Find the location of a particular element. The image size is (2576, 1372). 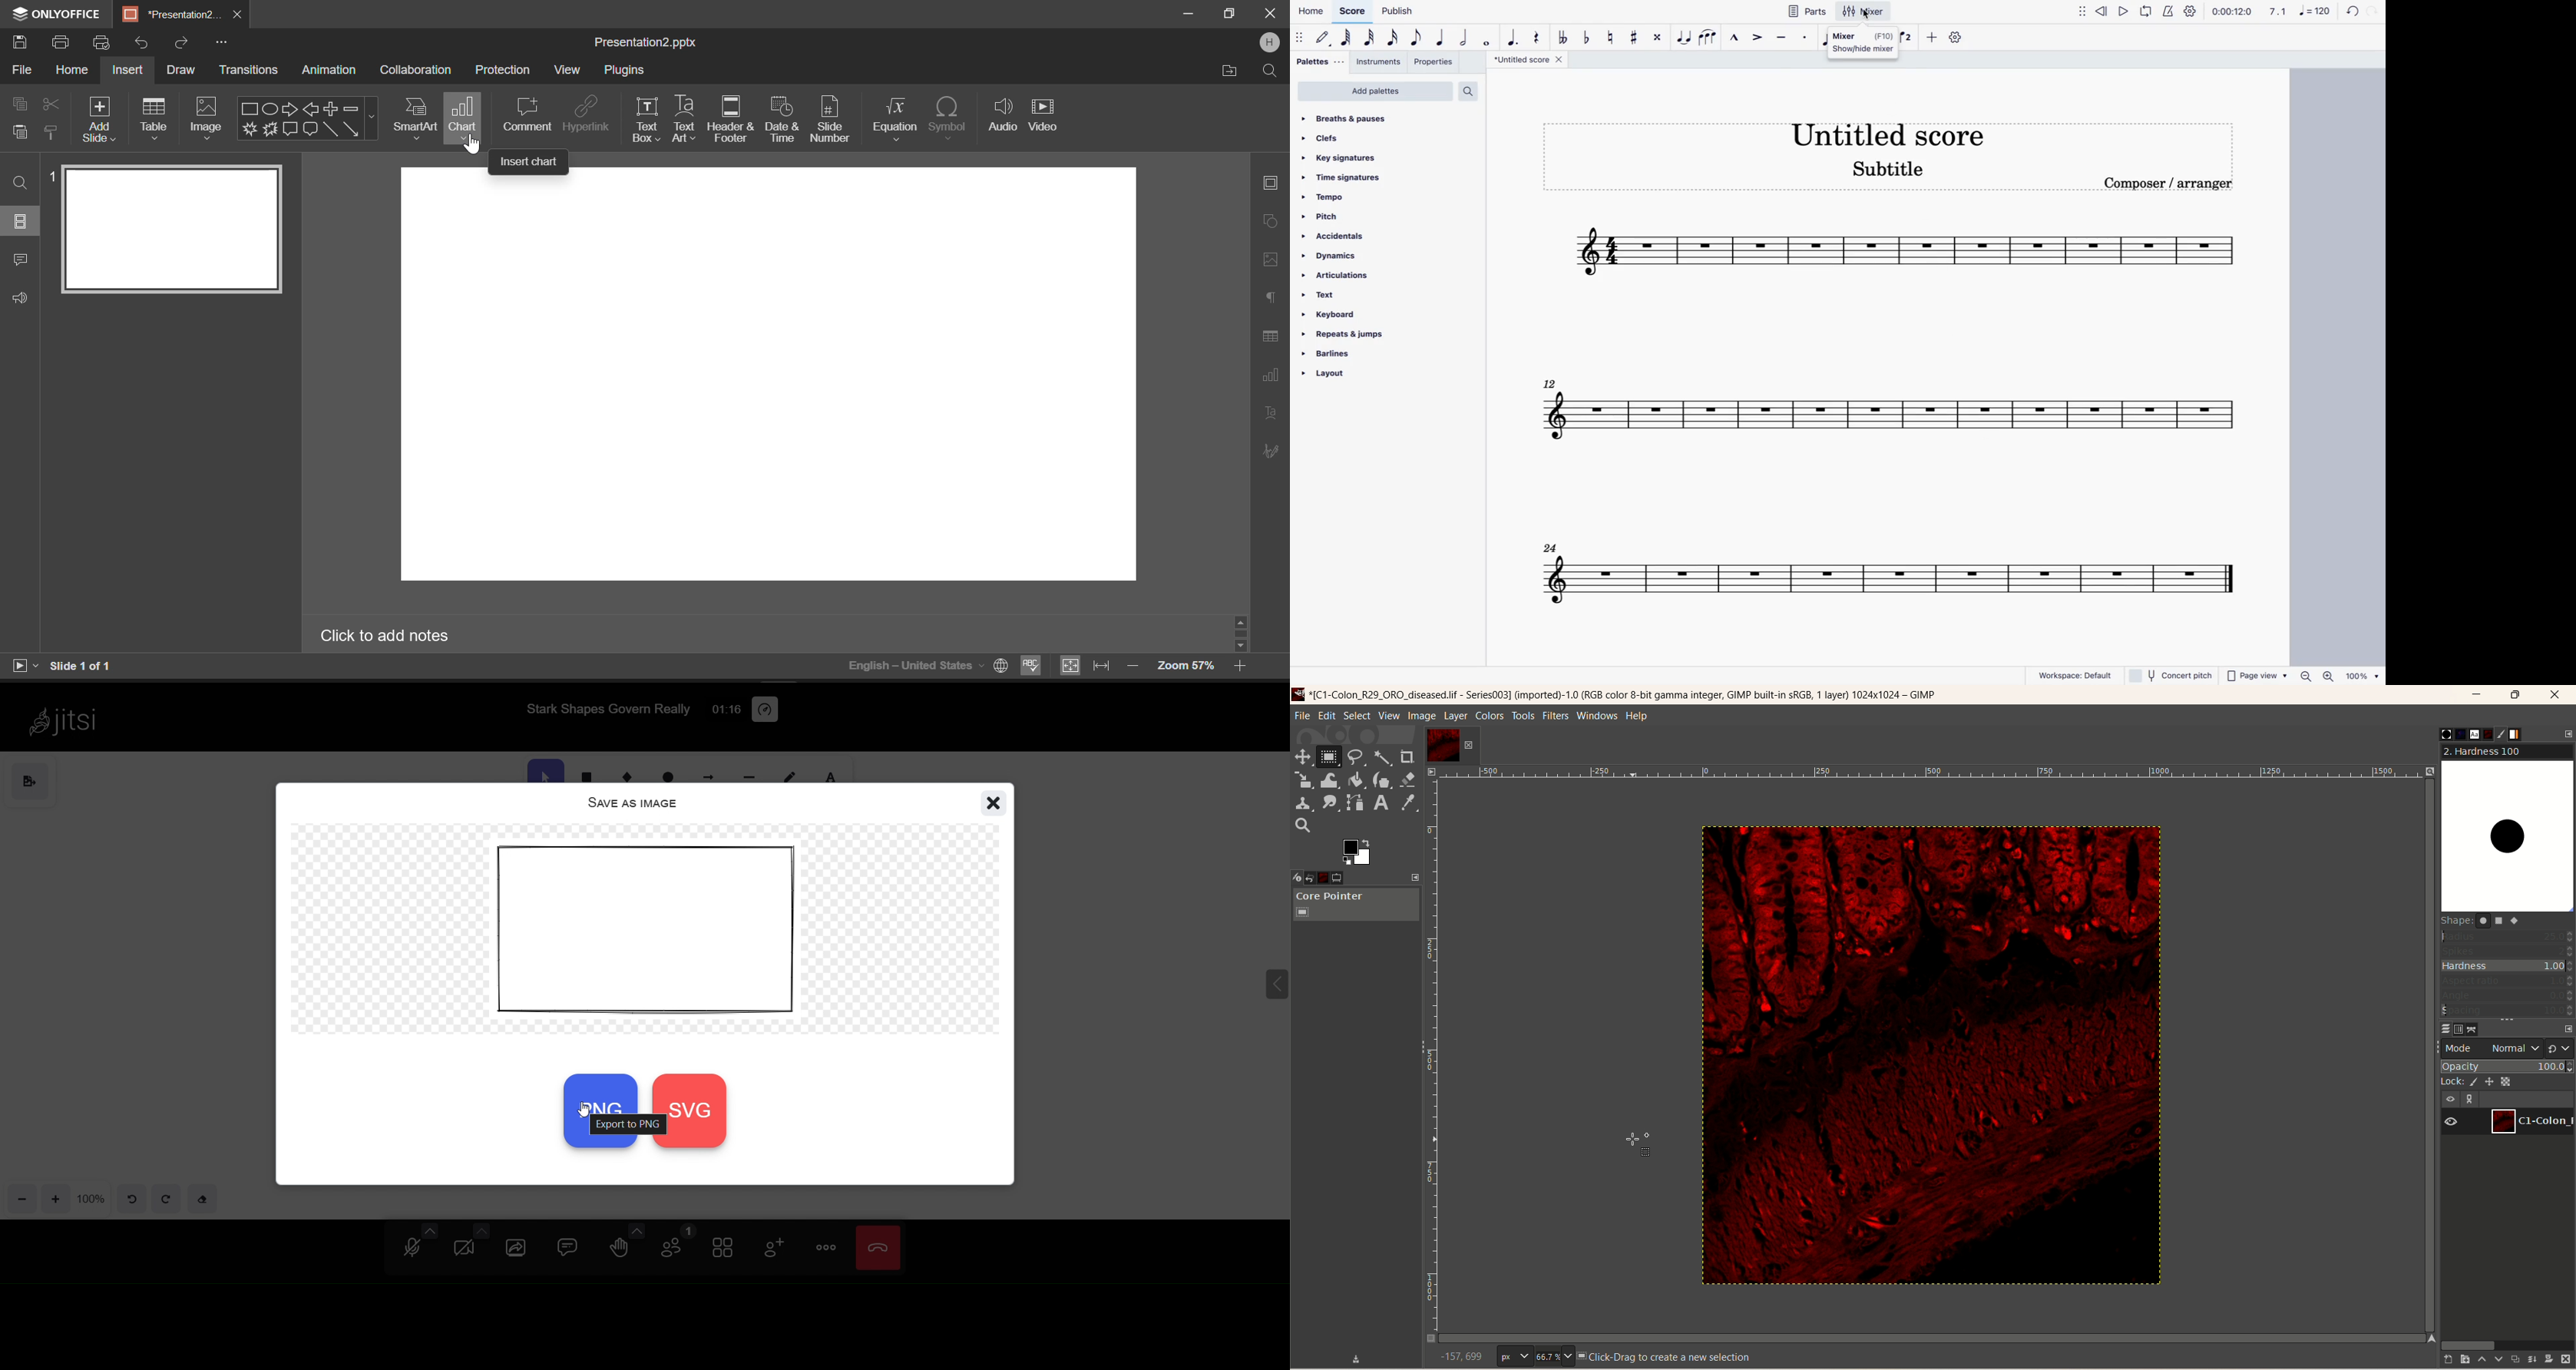

tempo is located at coordinates (1368, 197).